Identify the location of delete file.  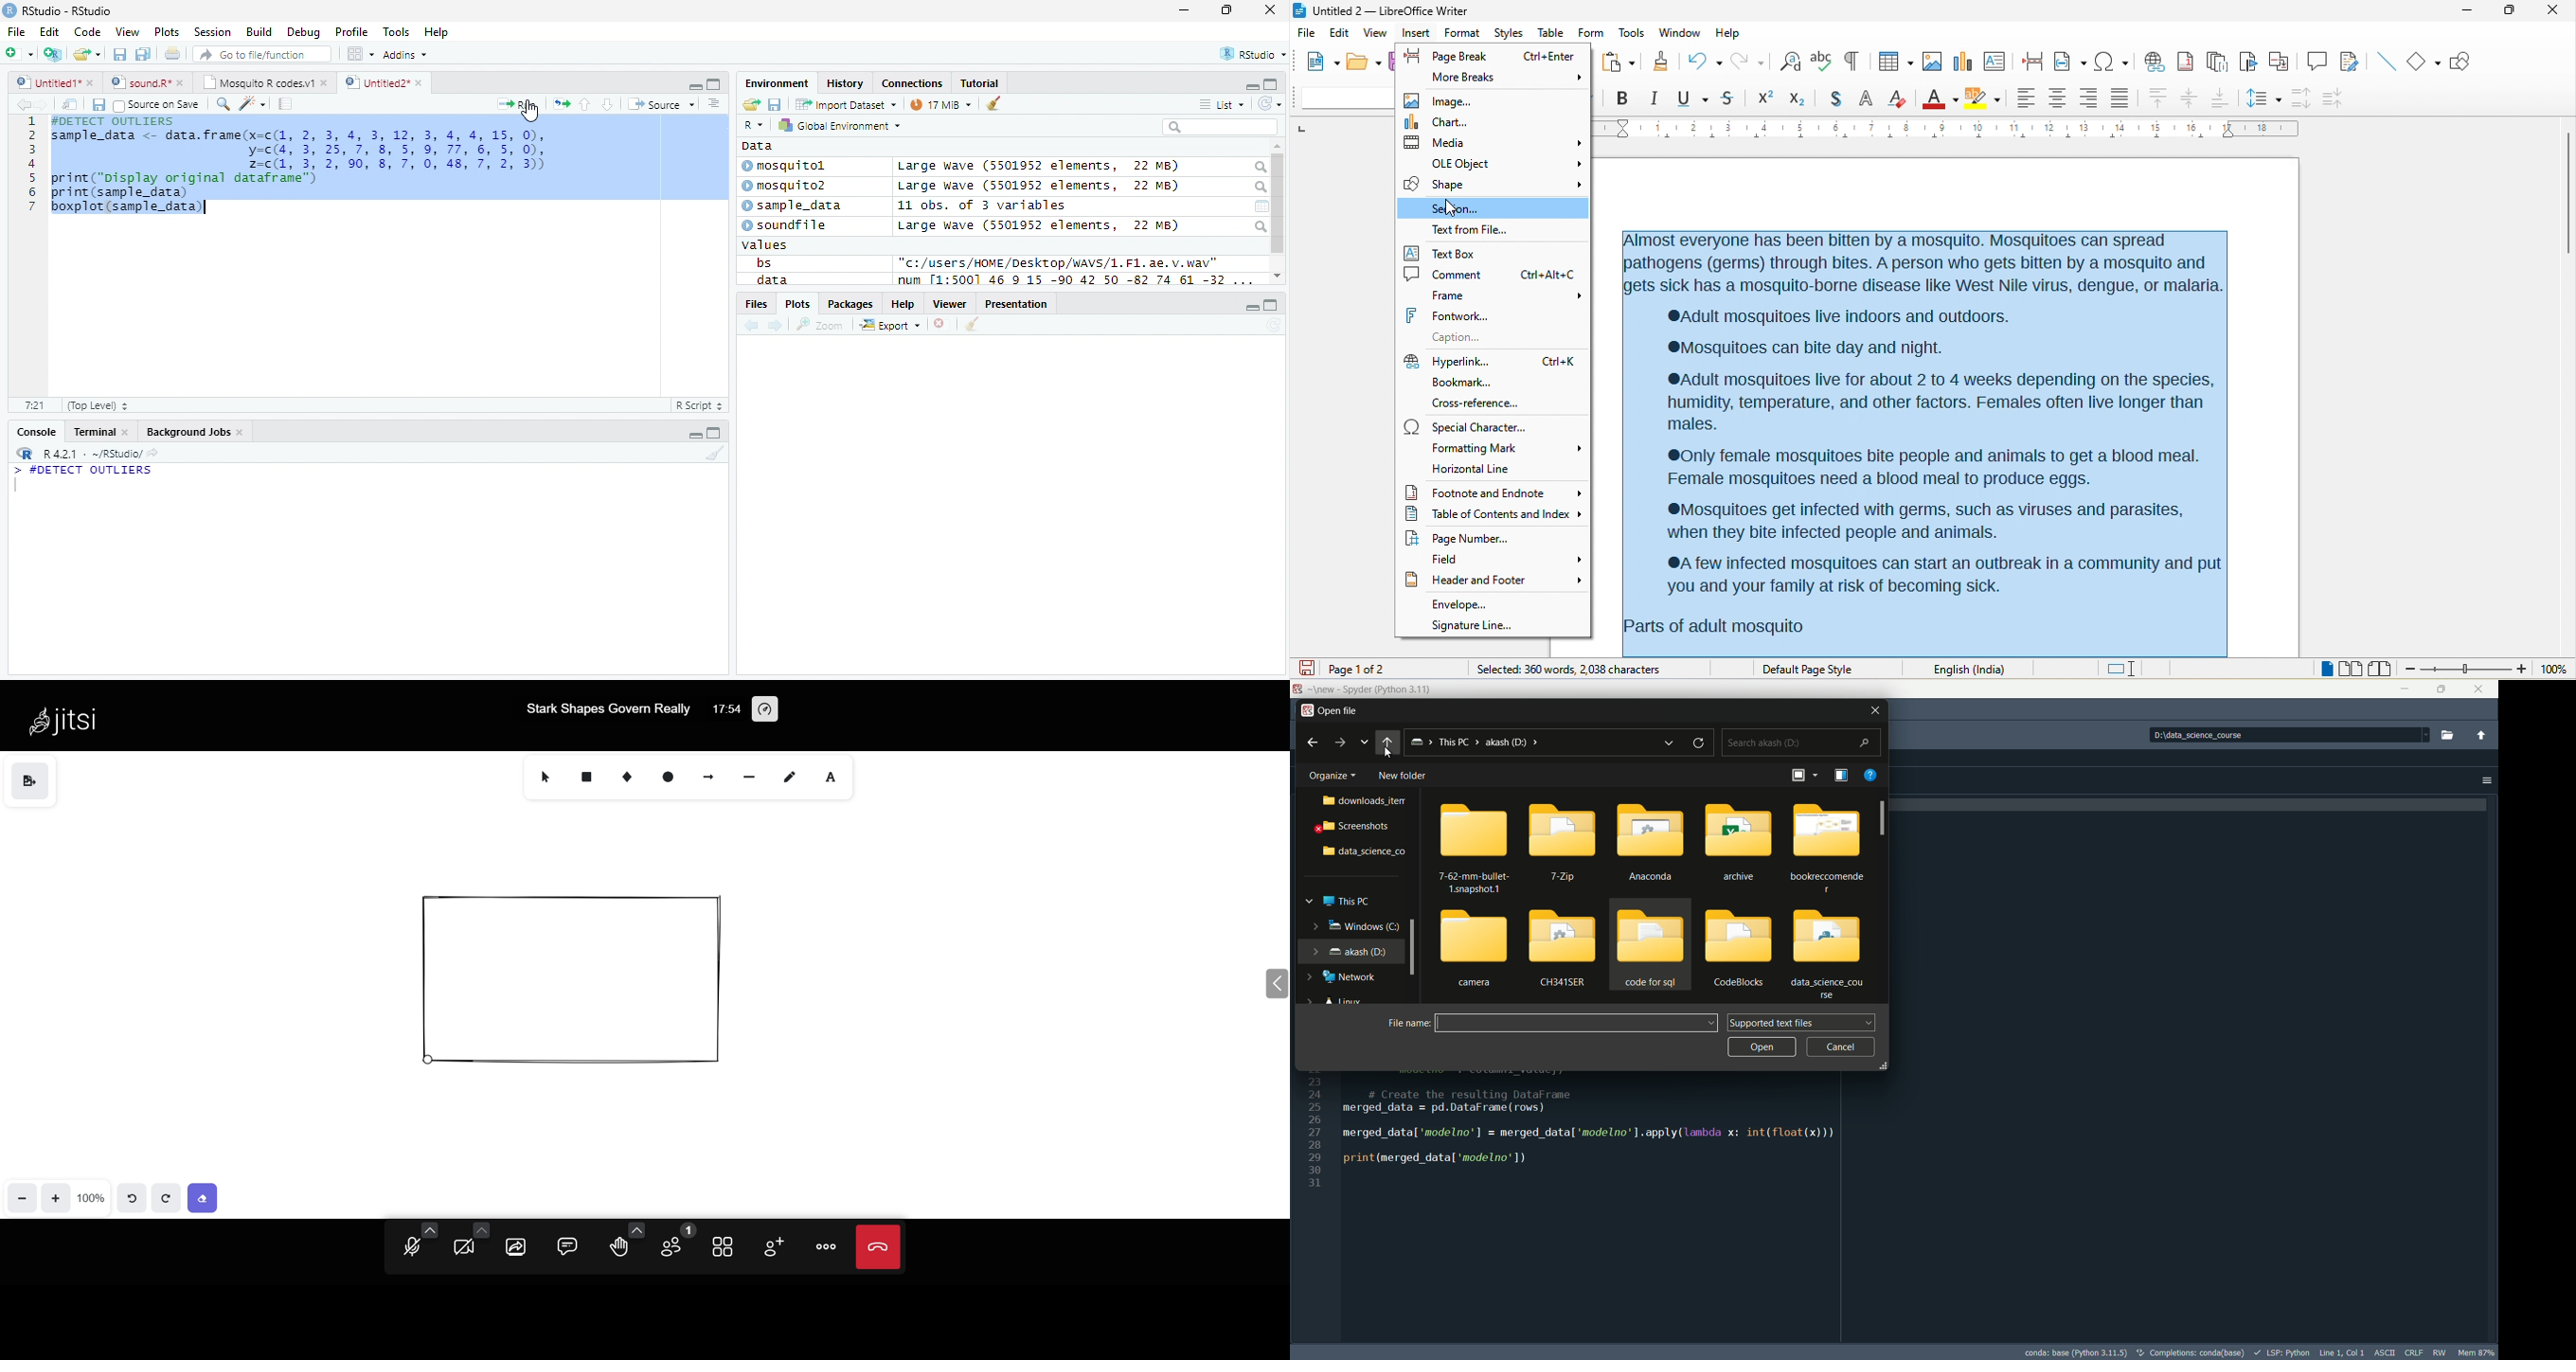
(943, 324).